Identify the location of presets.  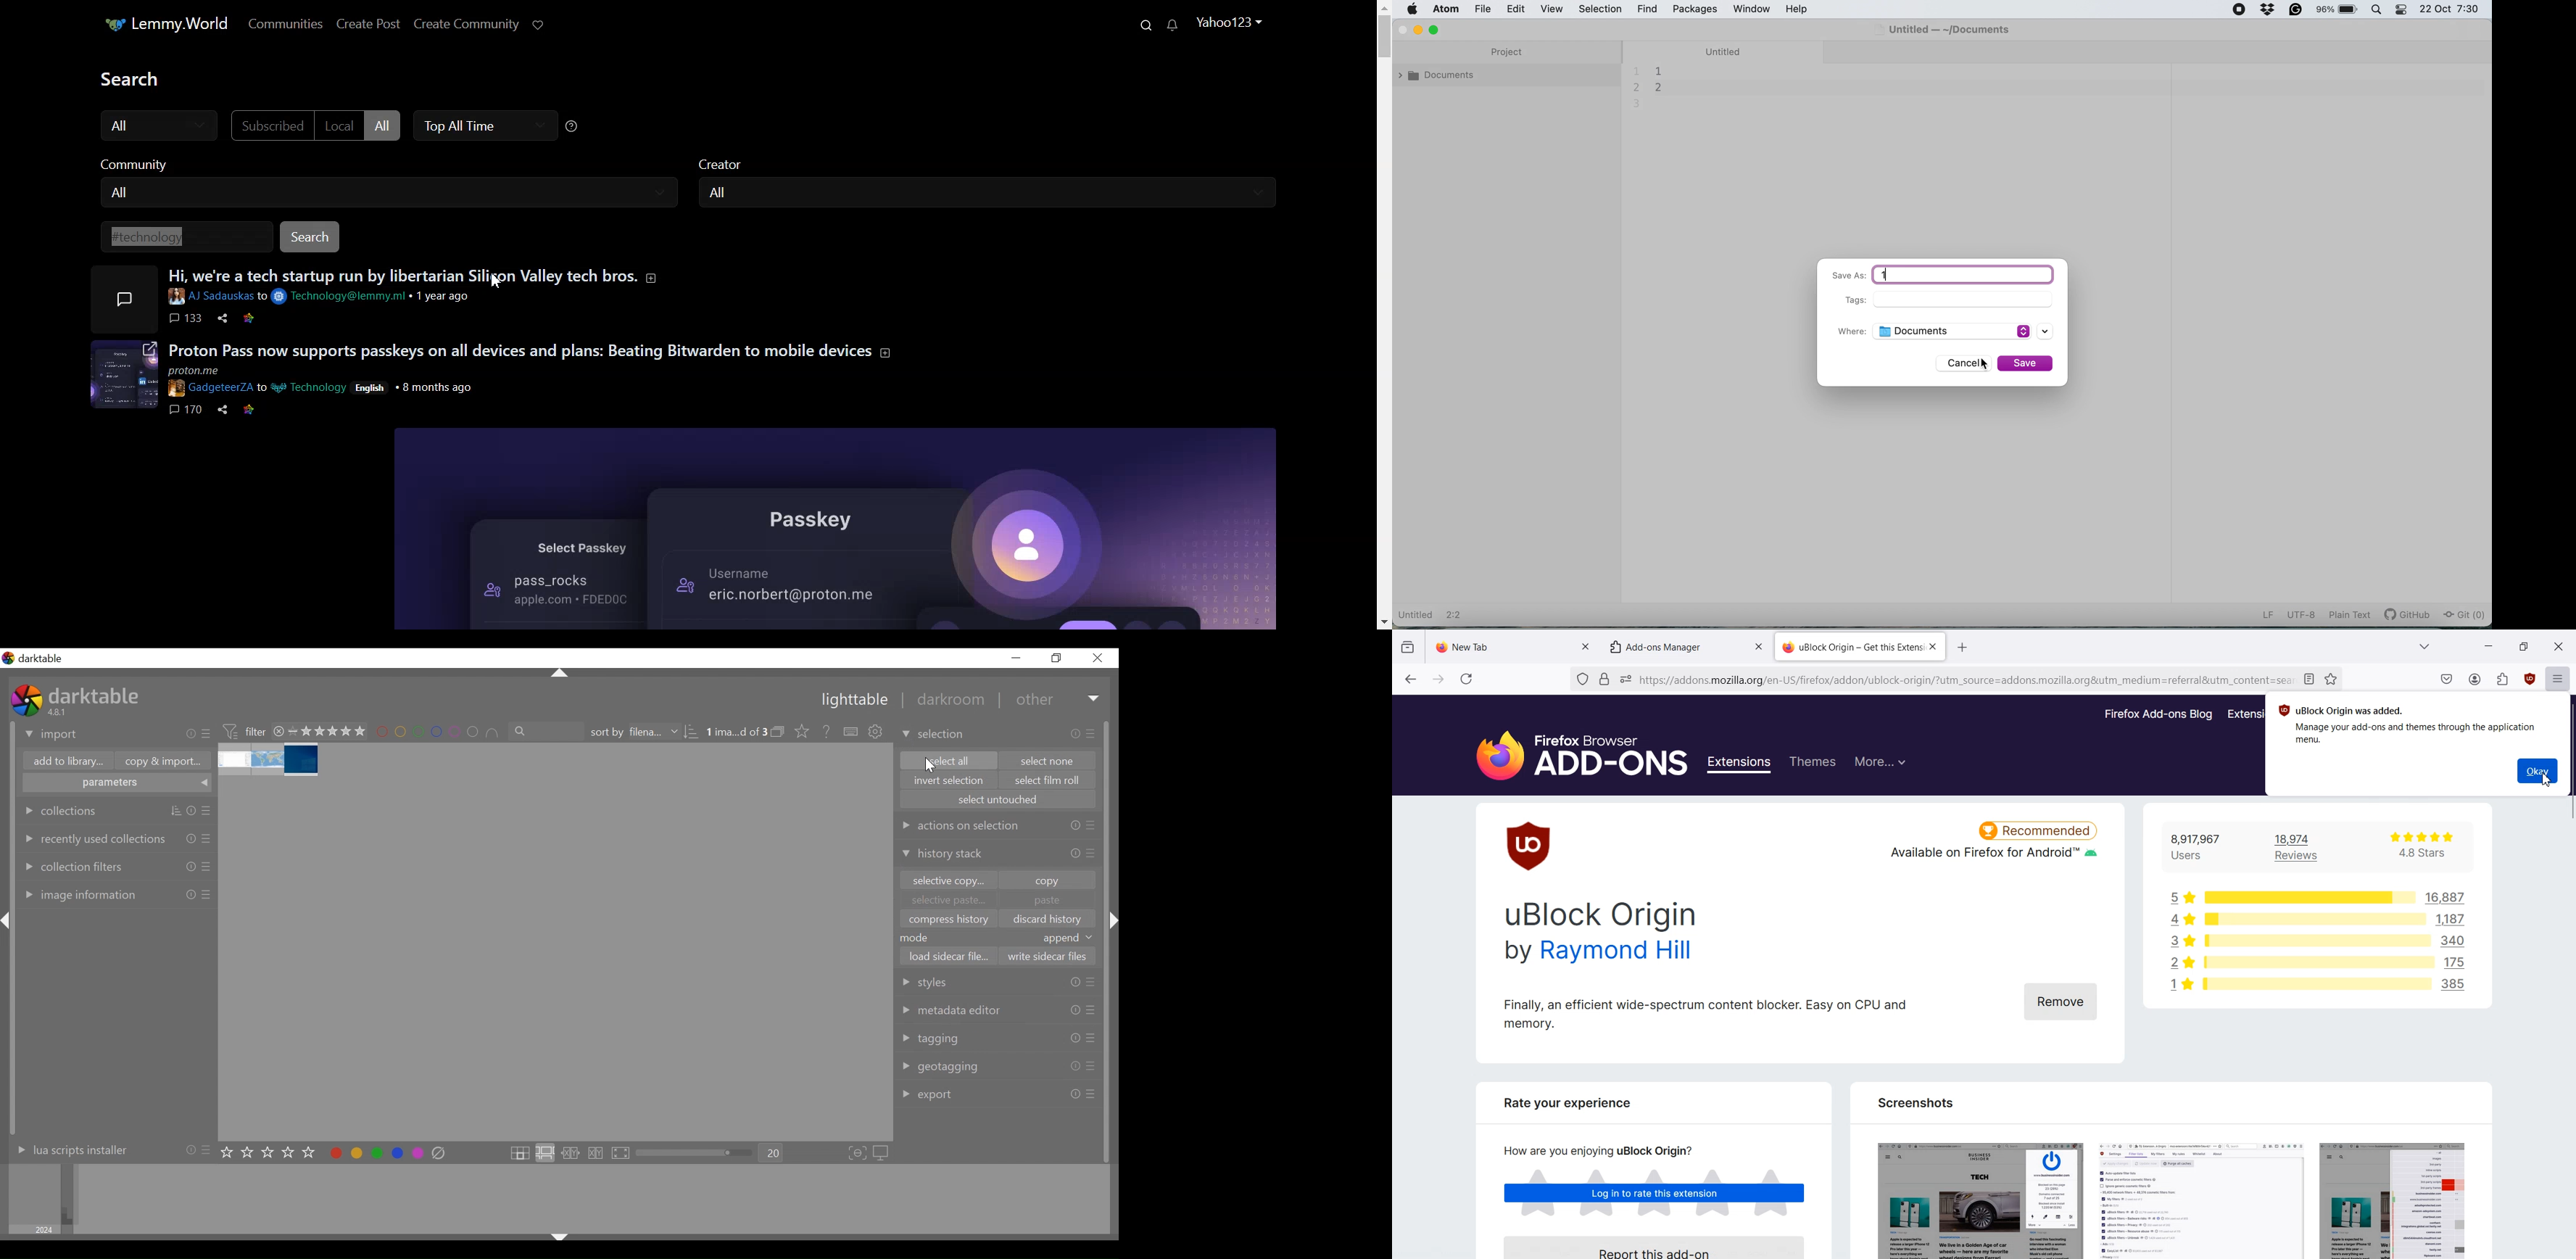
(1091, 827).